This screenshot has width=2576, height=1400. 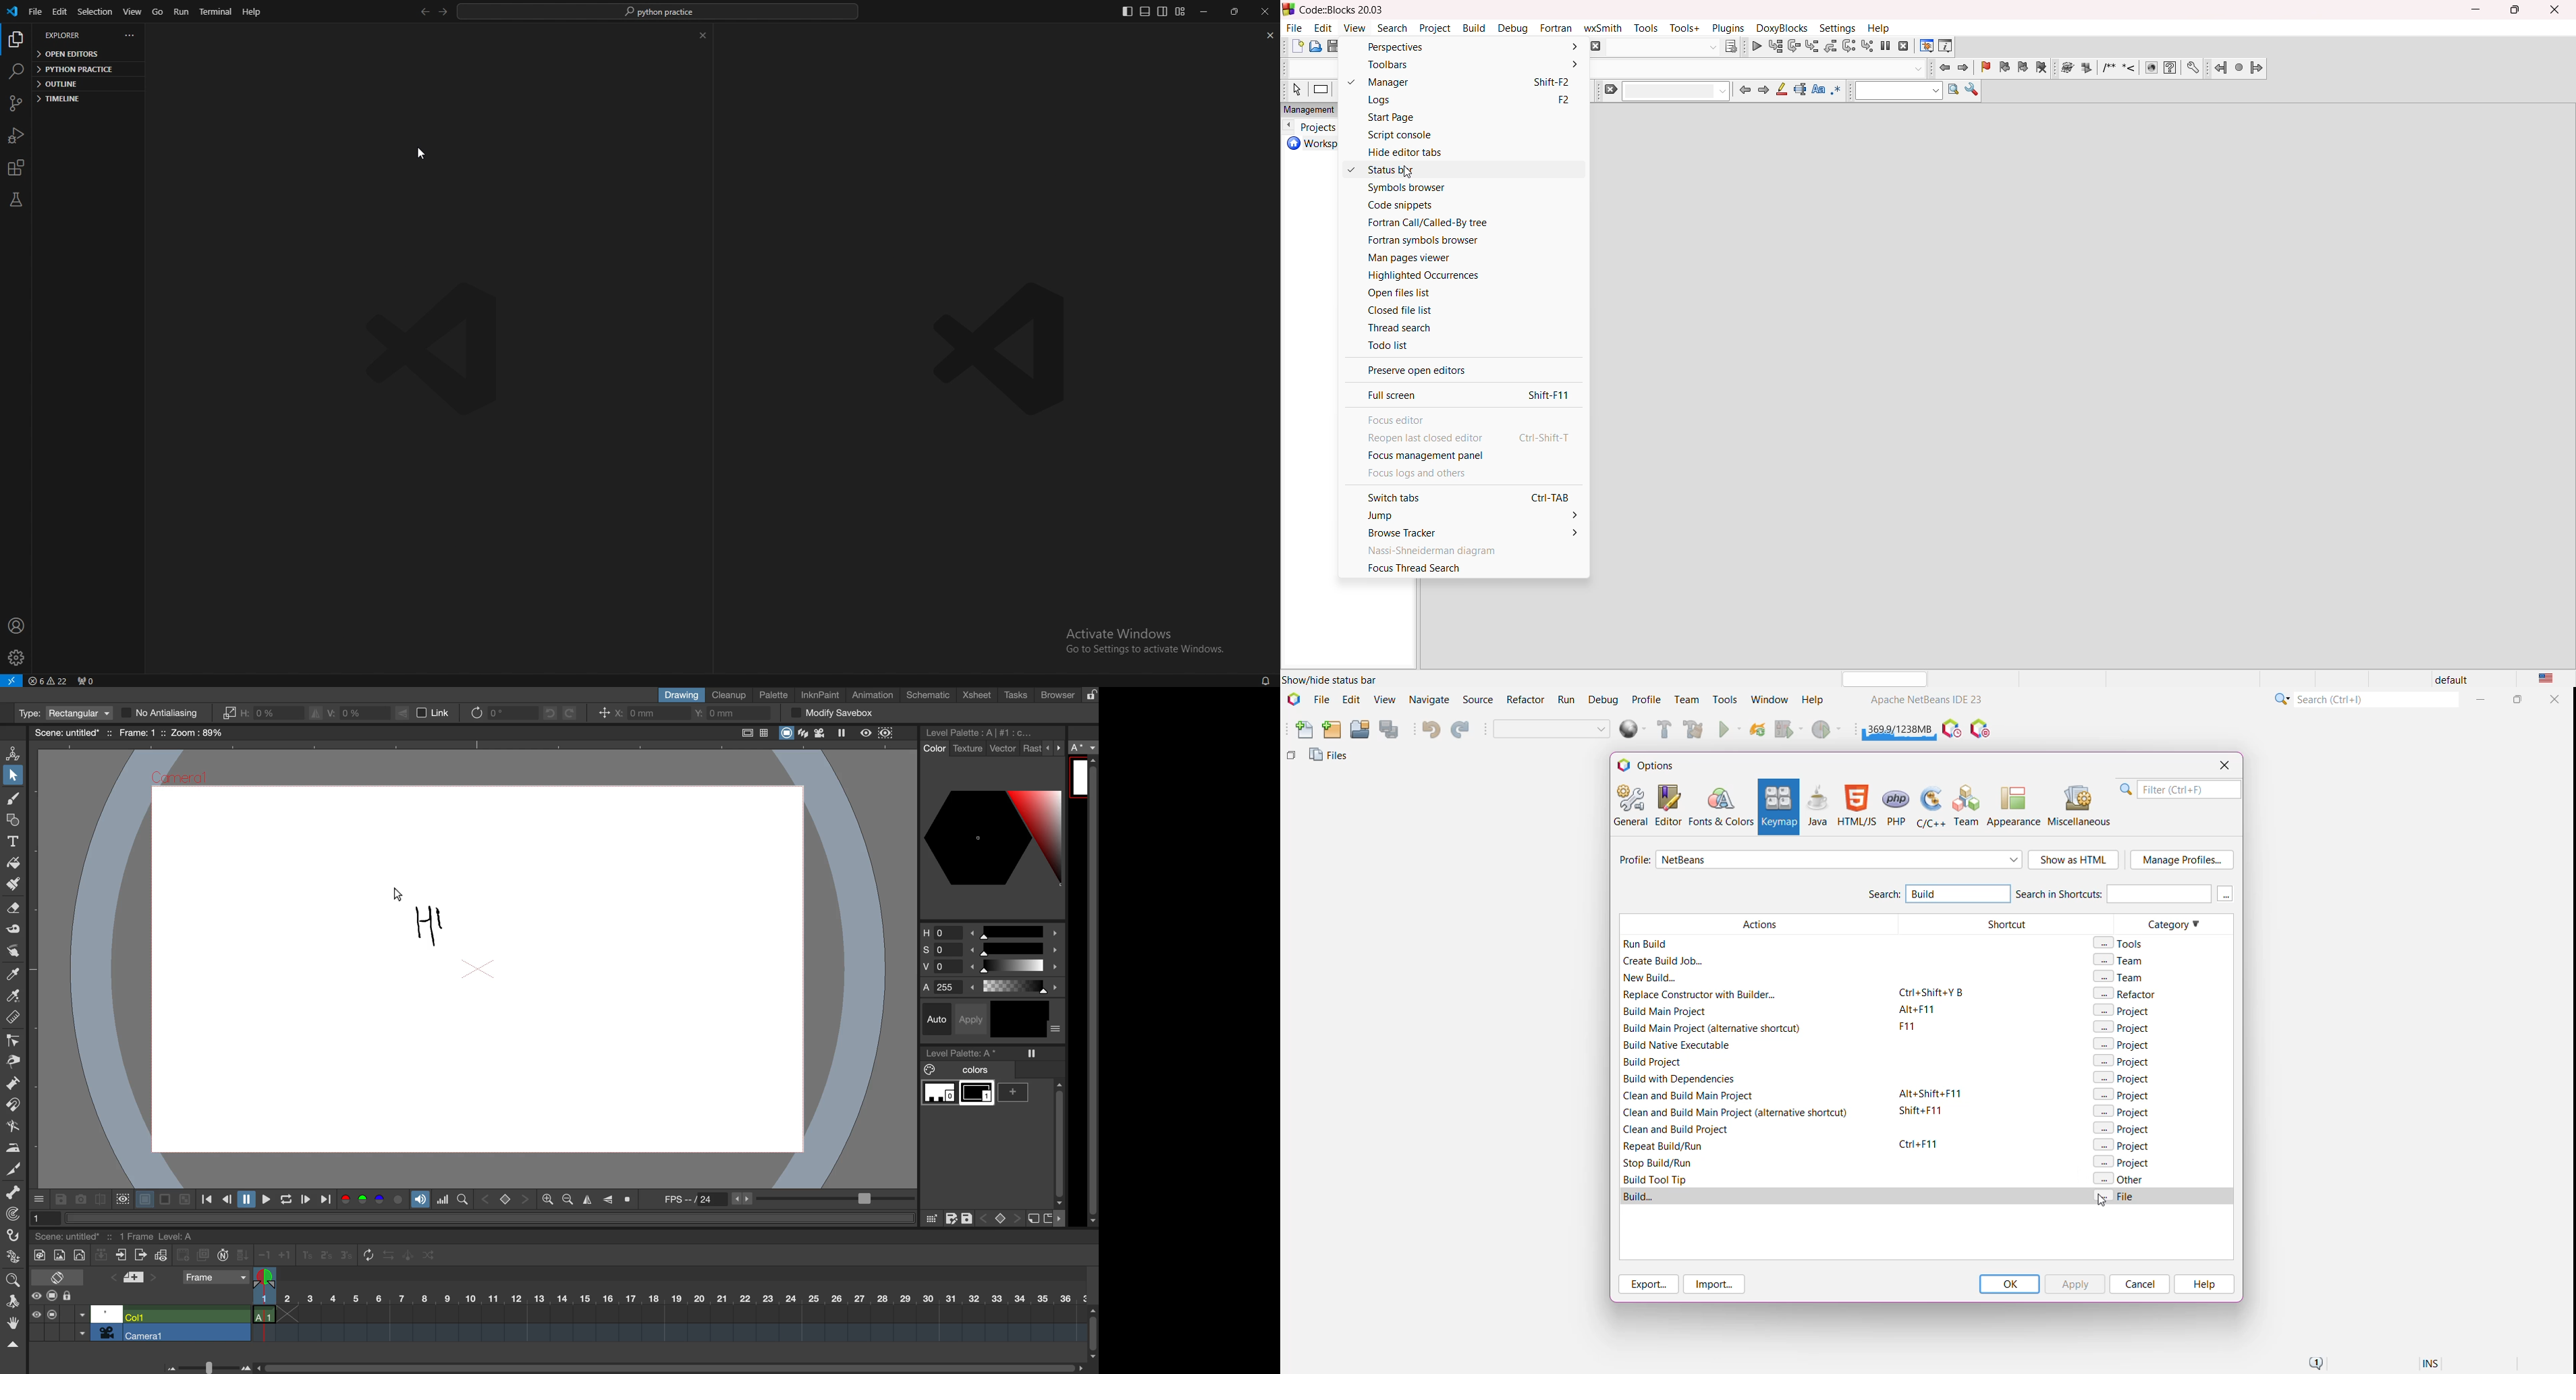 What do you see at coordinates (12, 1106) in the screenshot?
I see `magnet tool` at bounding box center [12, 1106].